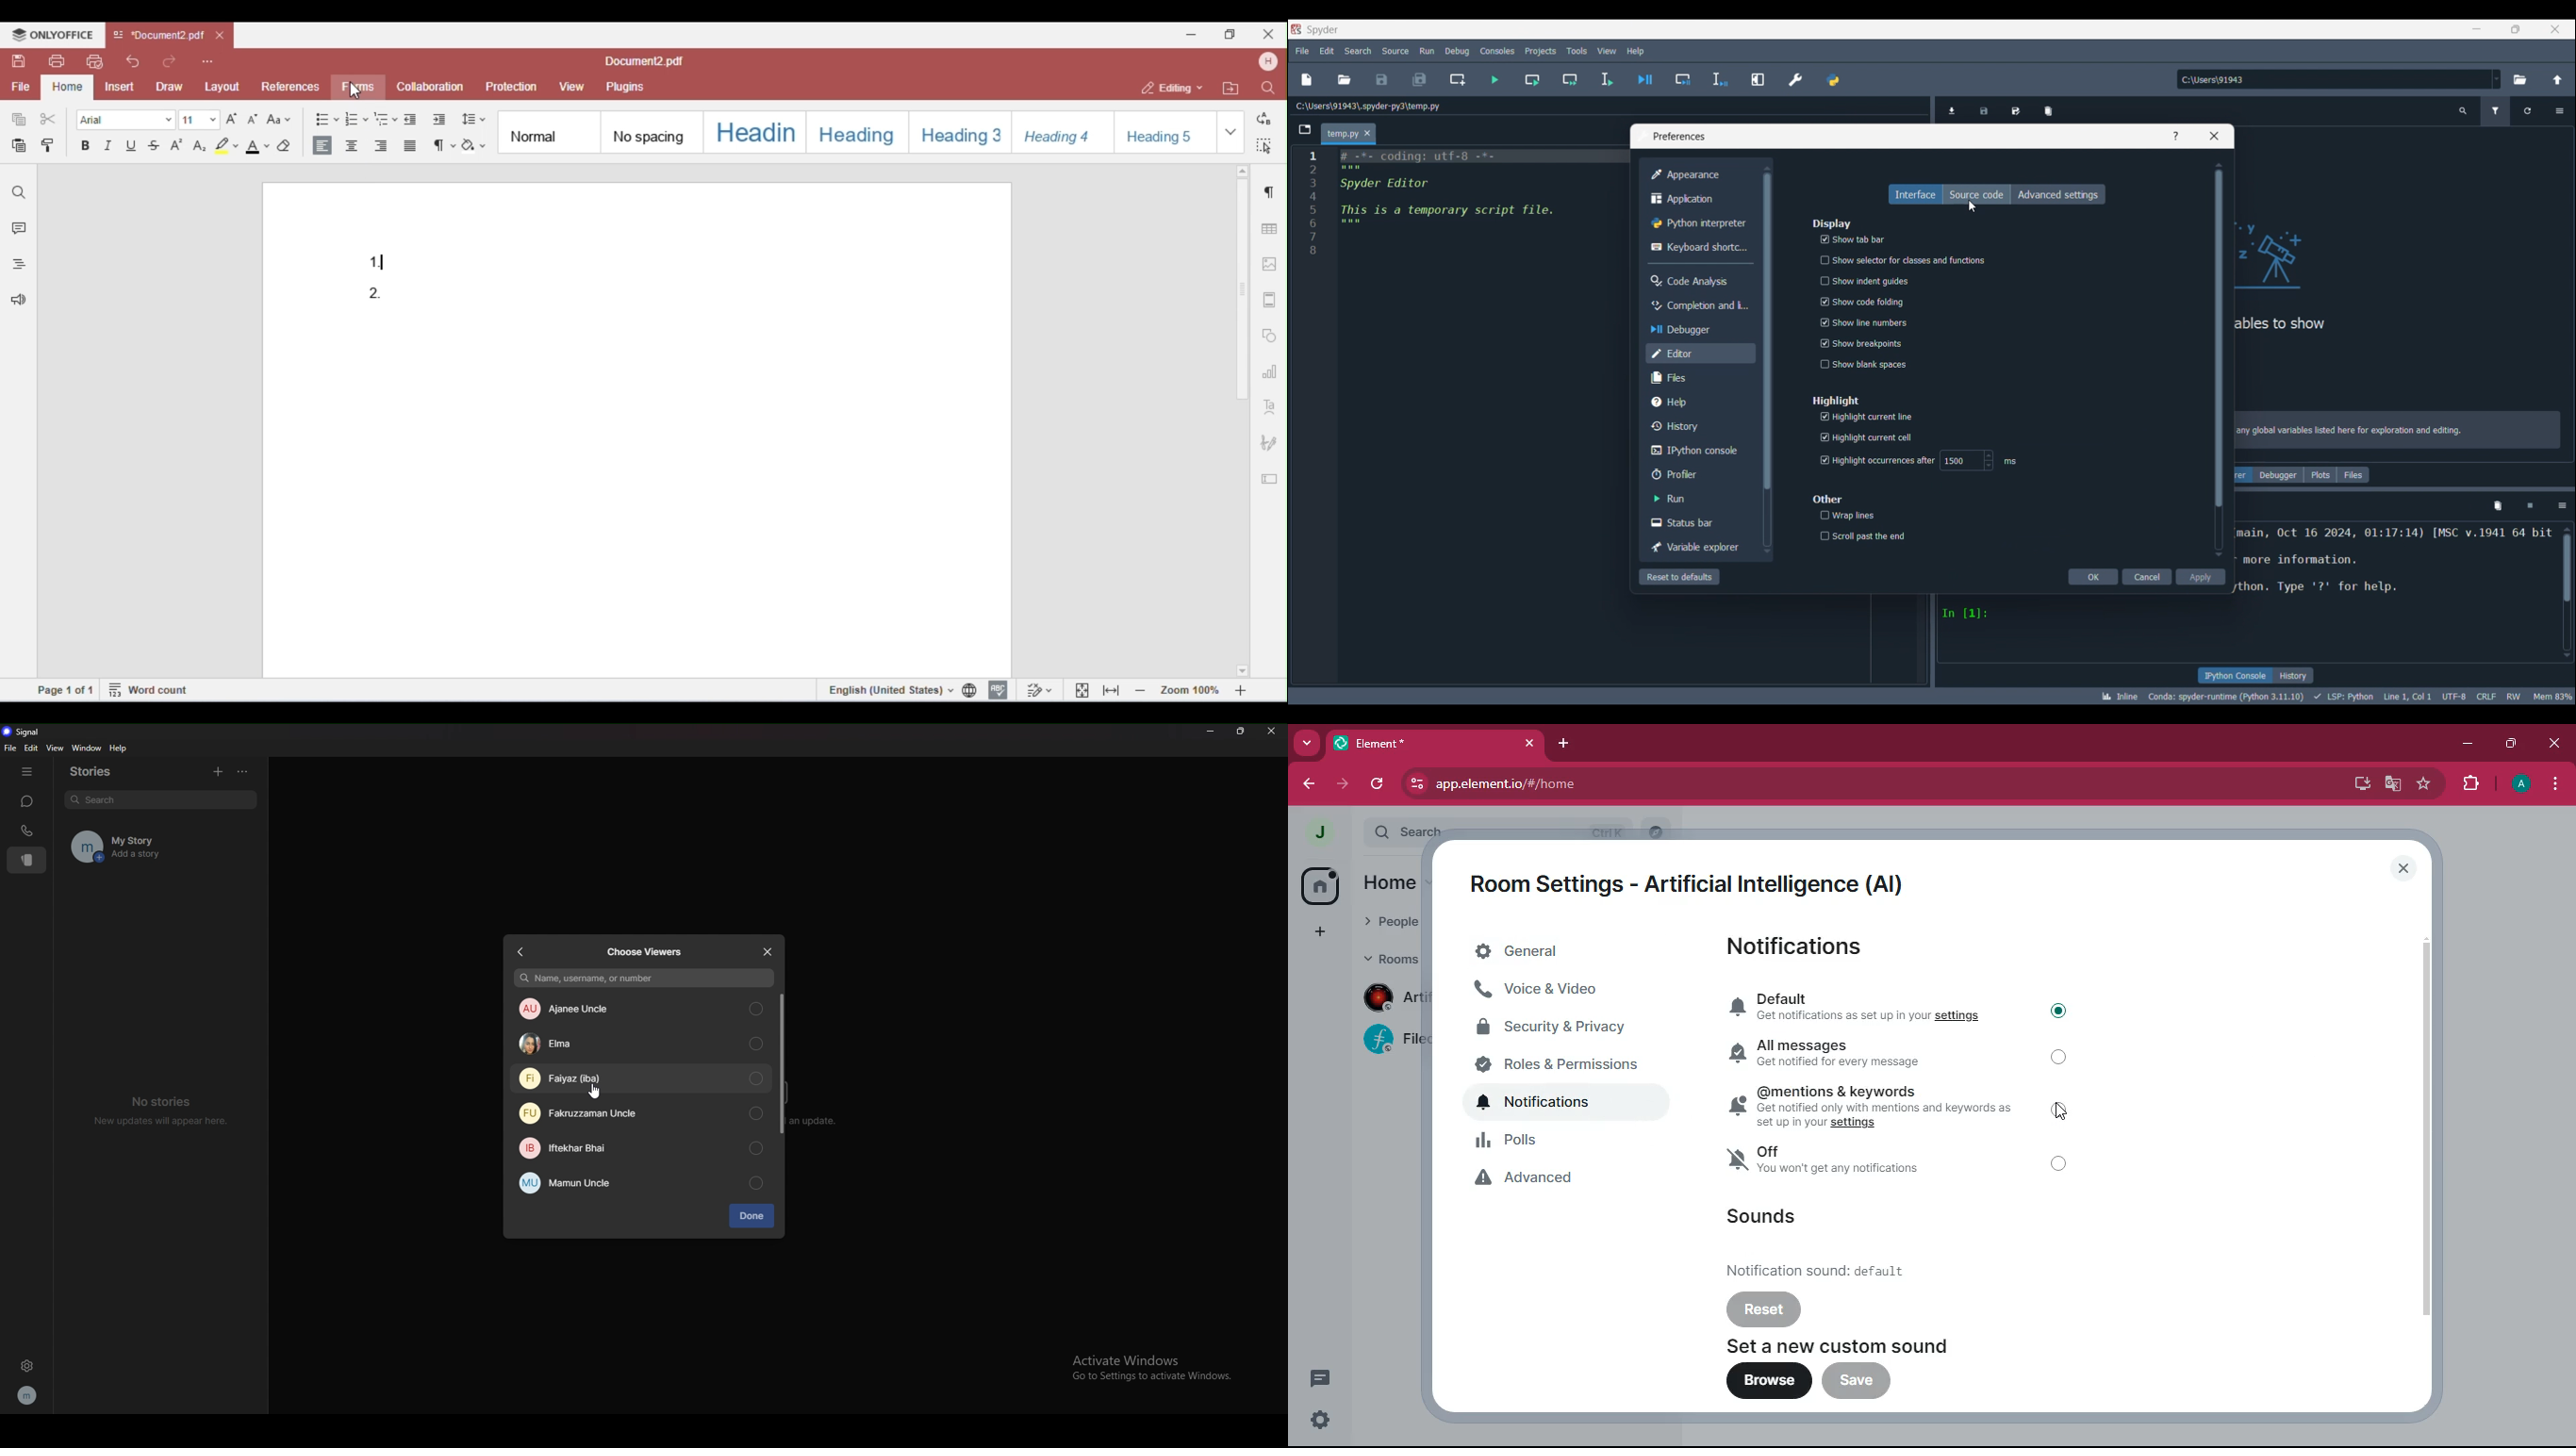 The width and height of the screenshot is (2576, 1456). Describe the element at coordinates (1765, 1308) in the screenshot. I see `reset` at that location.